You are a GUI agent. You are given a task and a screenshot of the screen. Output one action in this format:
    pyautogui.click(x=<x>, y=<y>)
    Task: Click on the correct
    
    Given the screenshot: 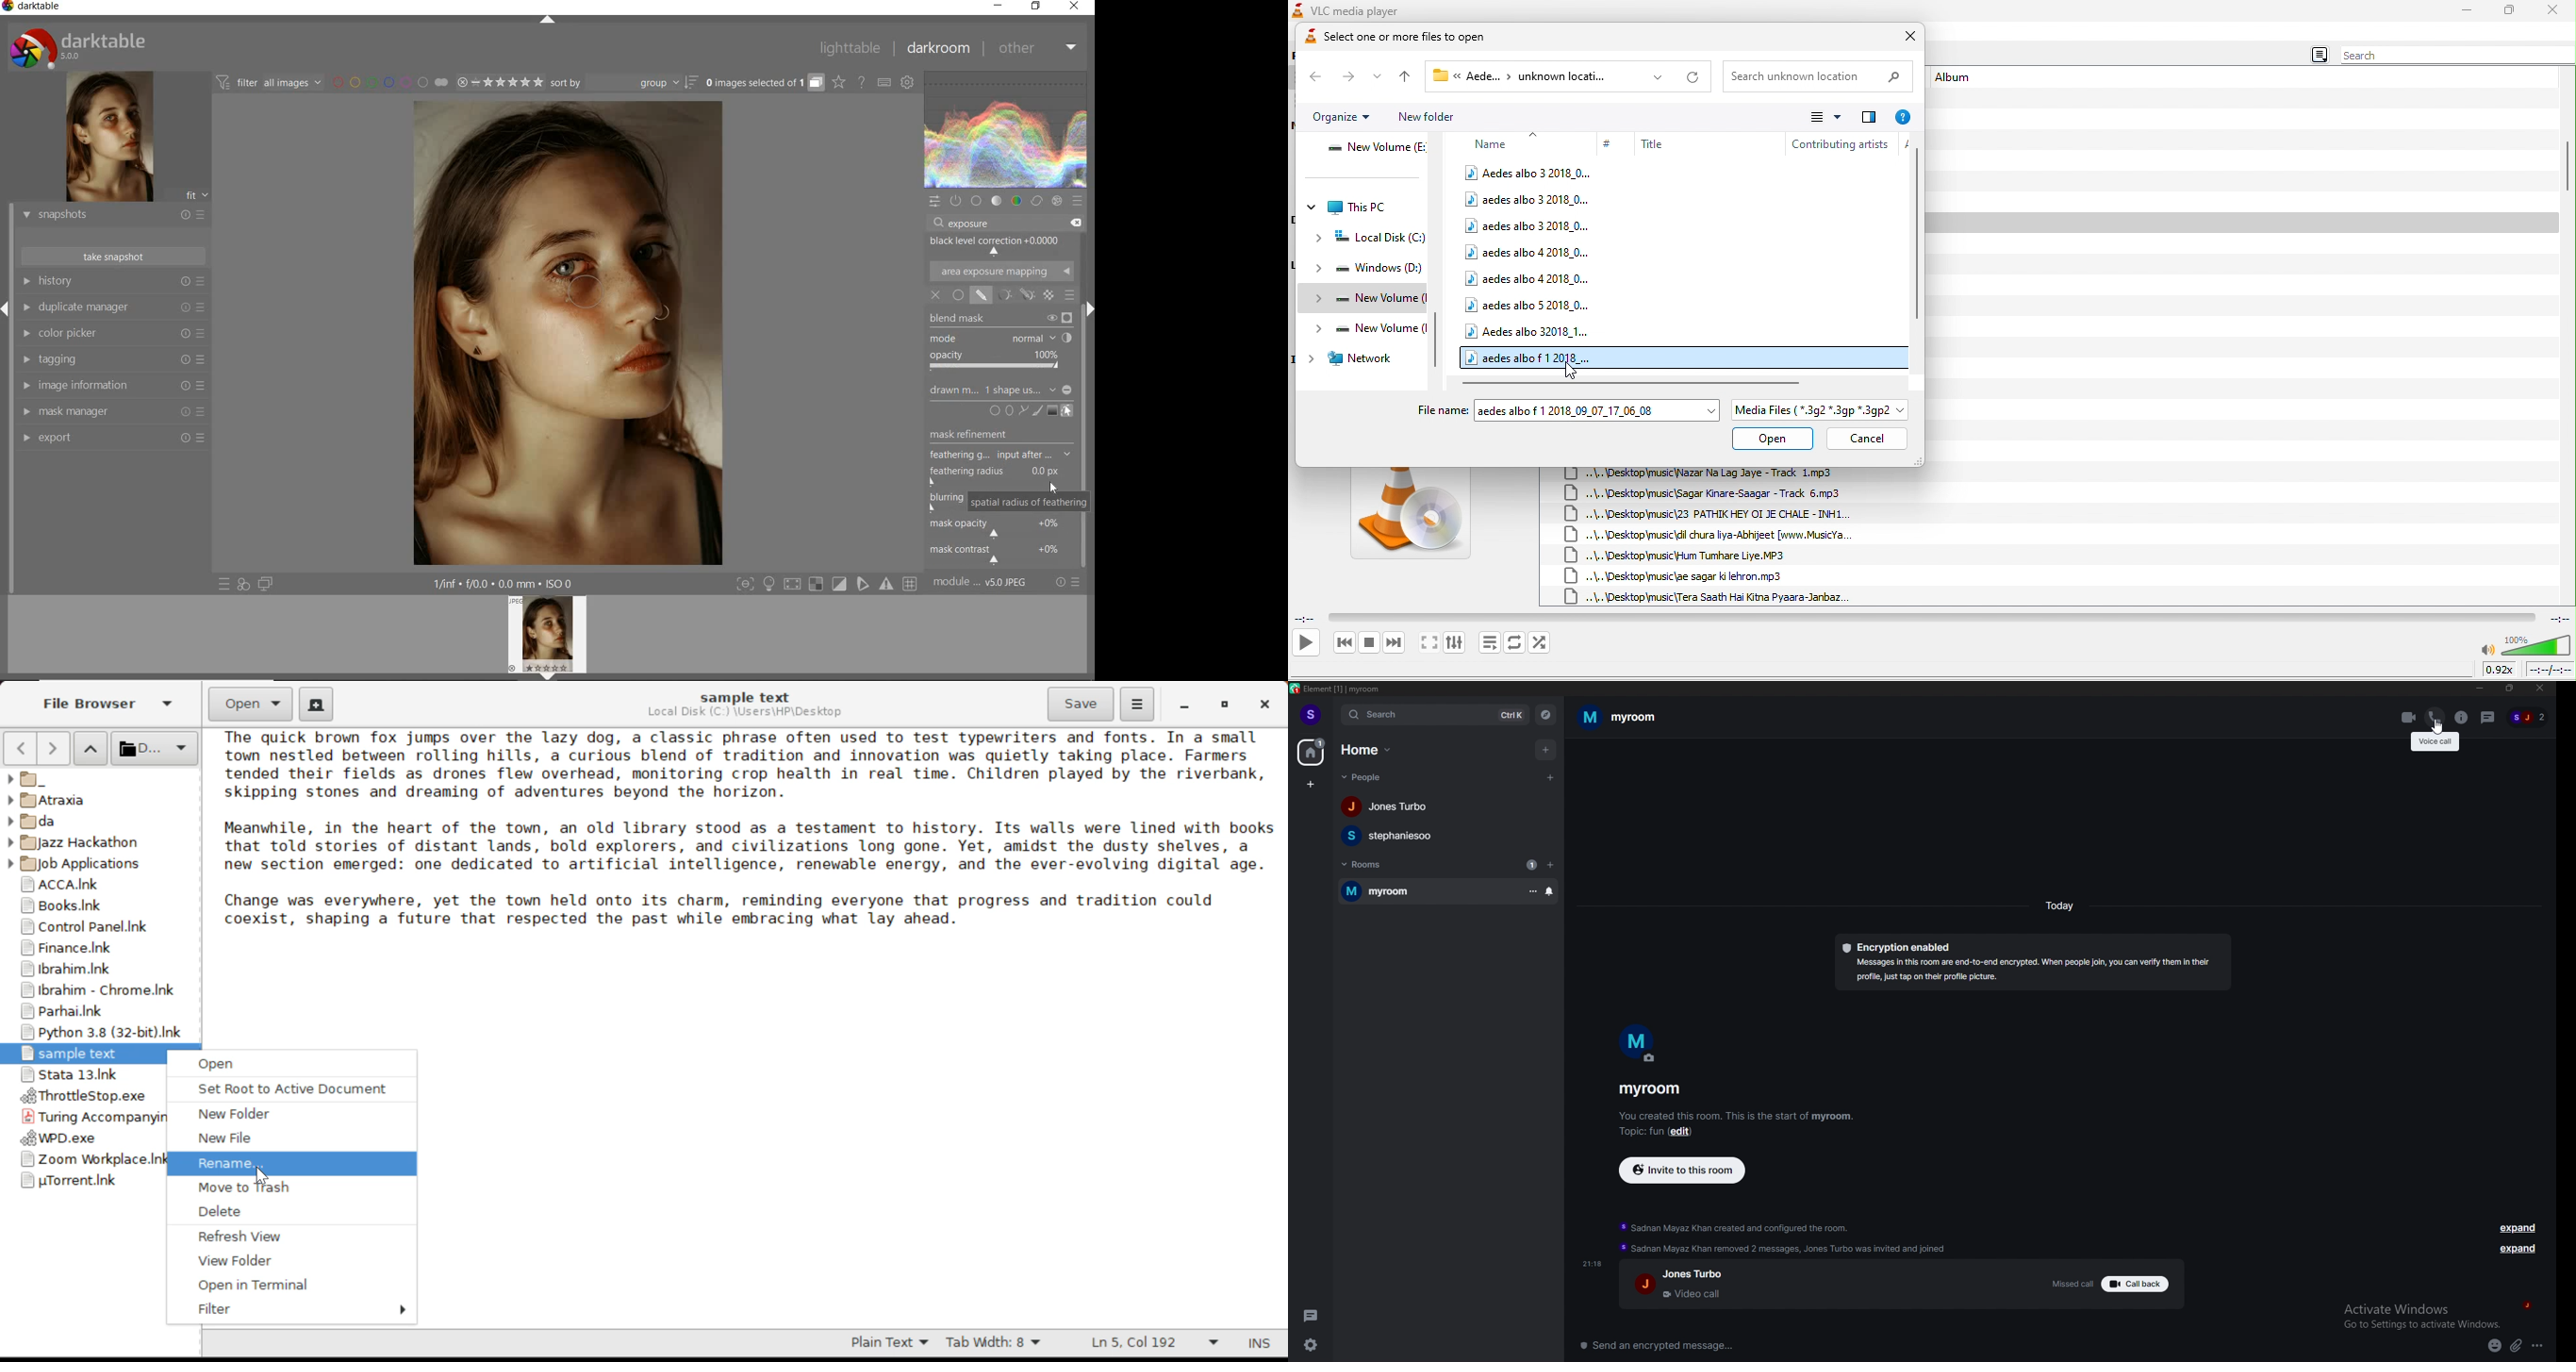 What is the action you would take?
    pyautogui.click(x=1038, y=200)
    